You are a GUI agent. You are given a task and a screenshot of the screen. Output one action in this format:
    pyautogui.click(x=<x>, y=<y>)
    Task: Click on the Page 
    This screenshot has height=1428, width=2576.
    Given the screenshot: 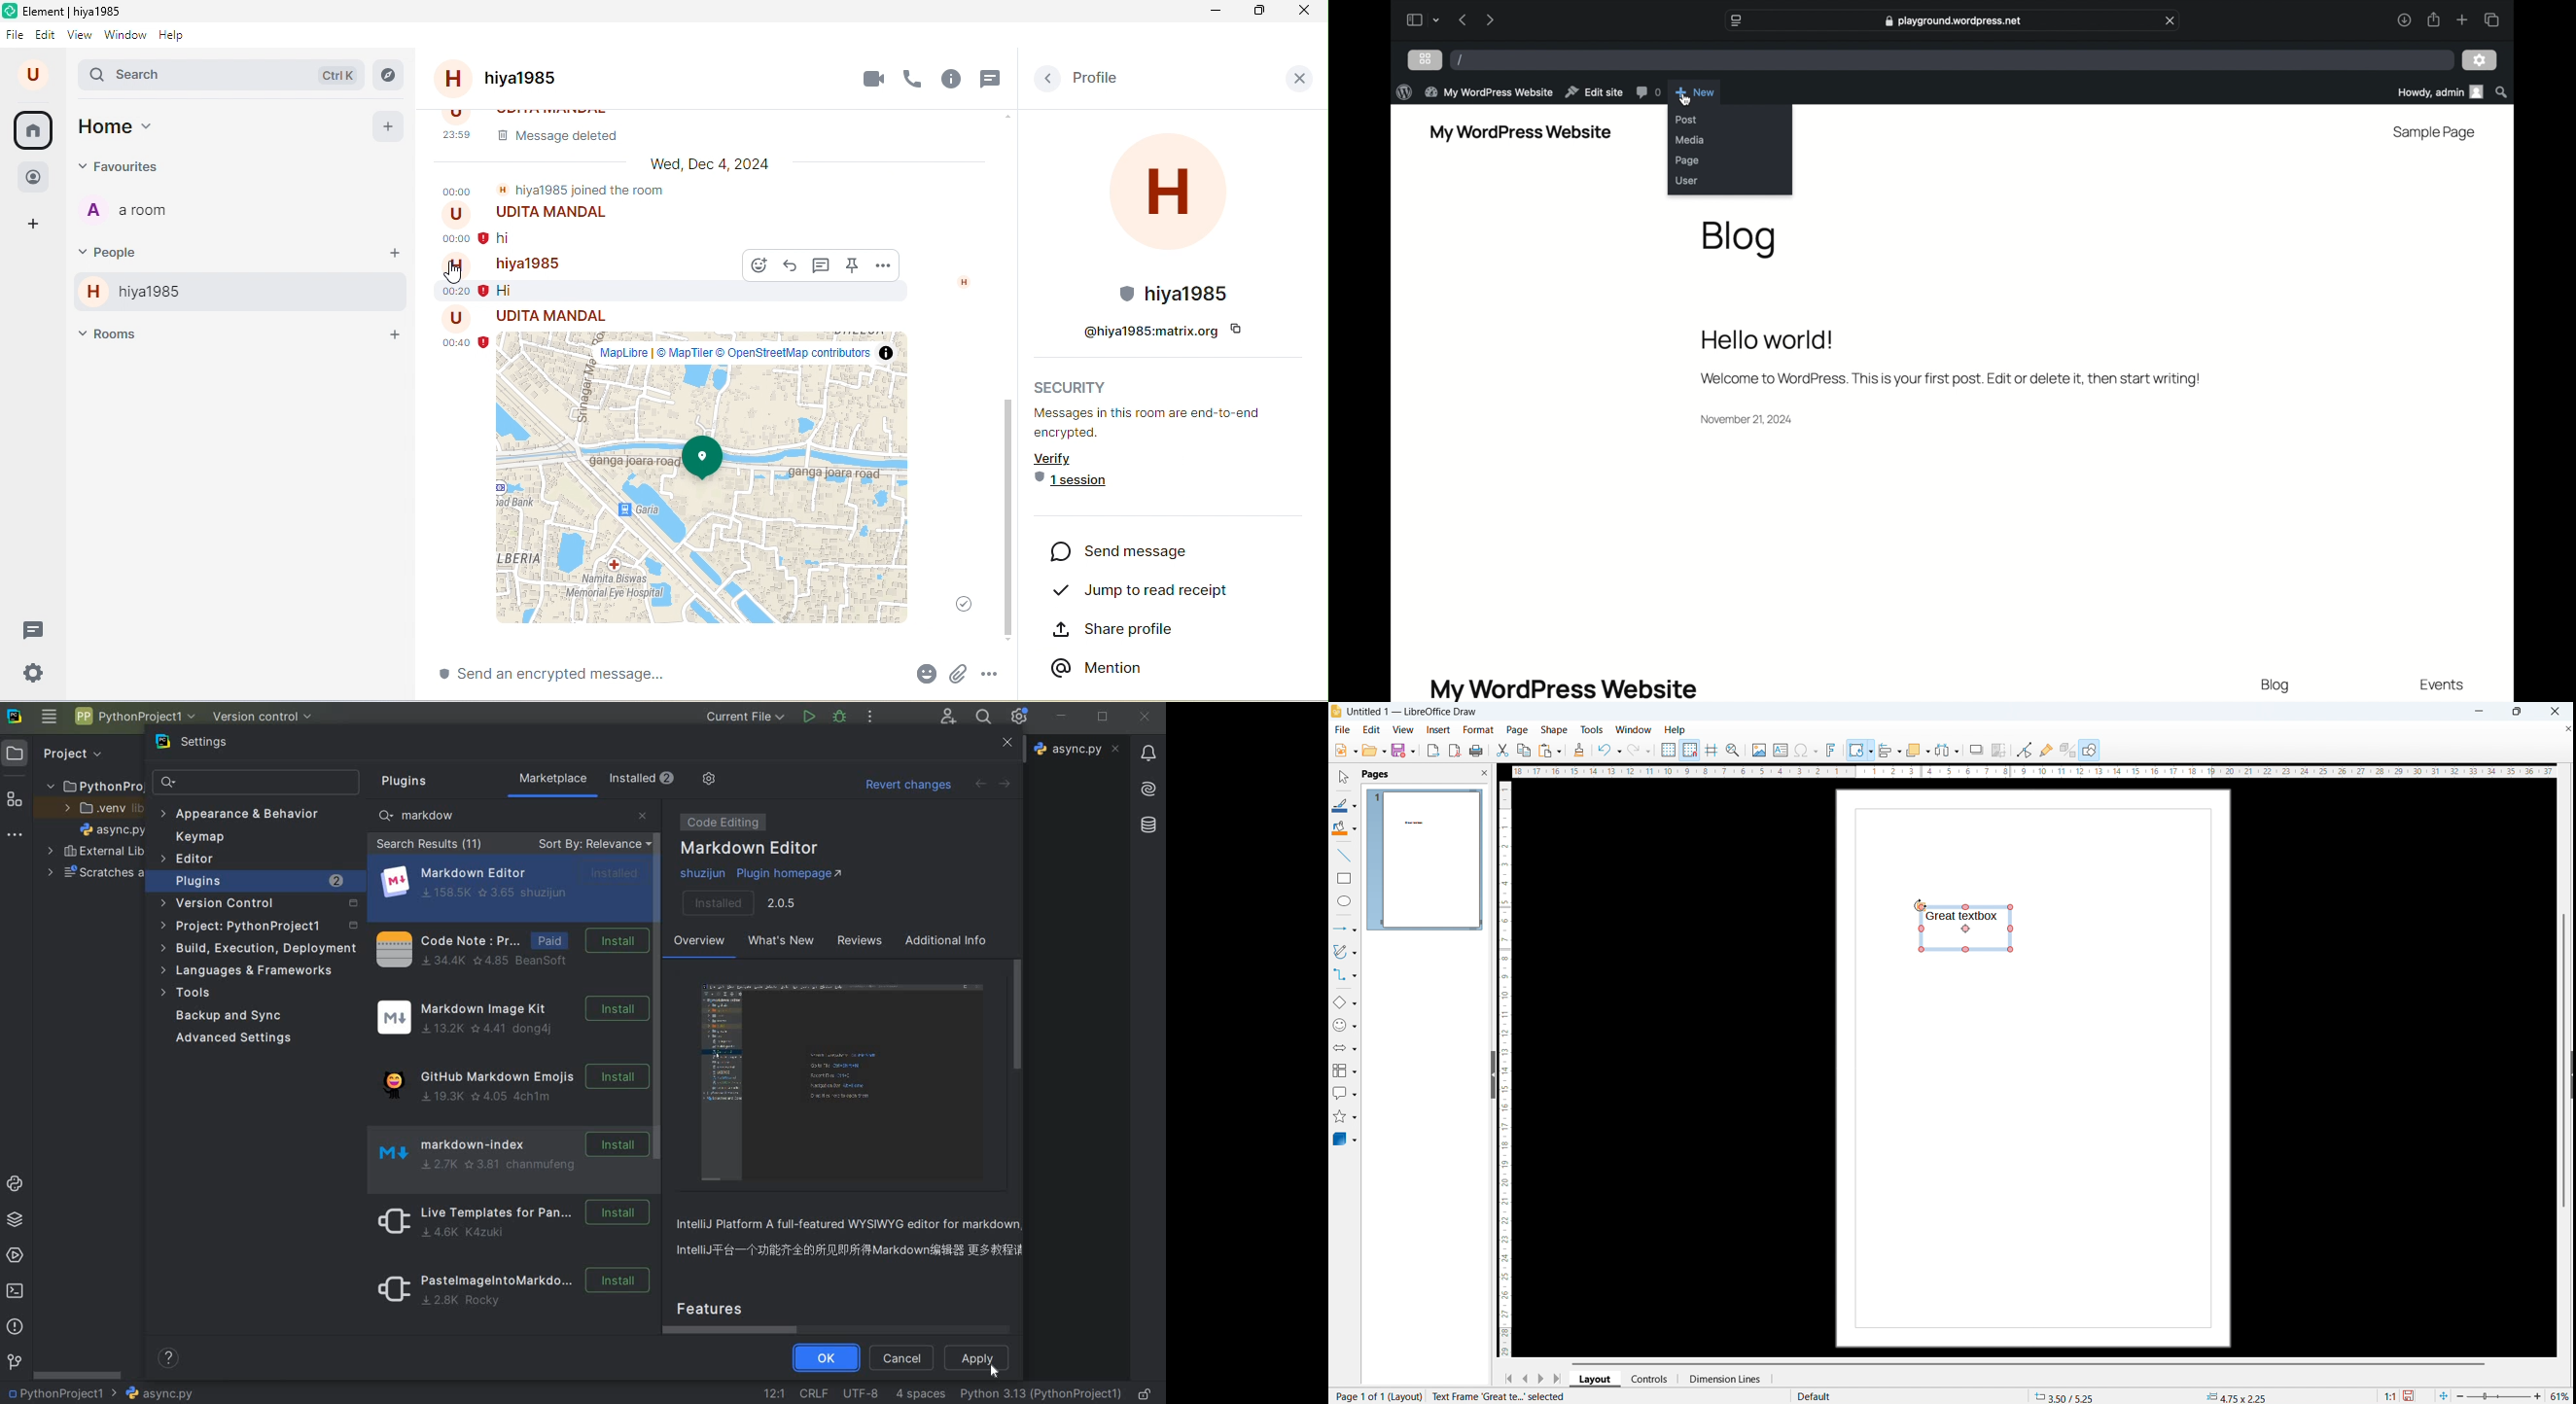 What is the action you would take?
    pyautogui.click(x=2039, y=1157)
    